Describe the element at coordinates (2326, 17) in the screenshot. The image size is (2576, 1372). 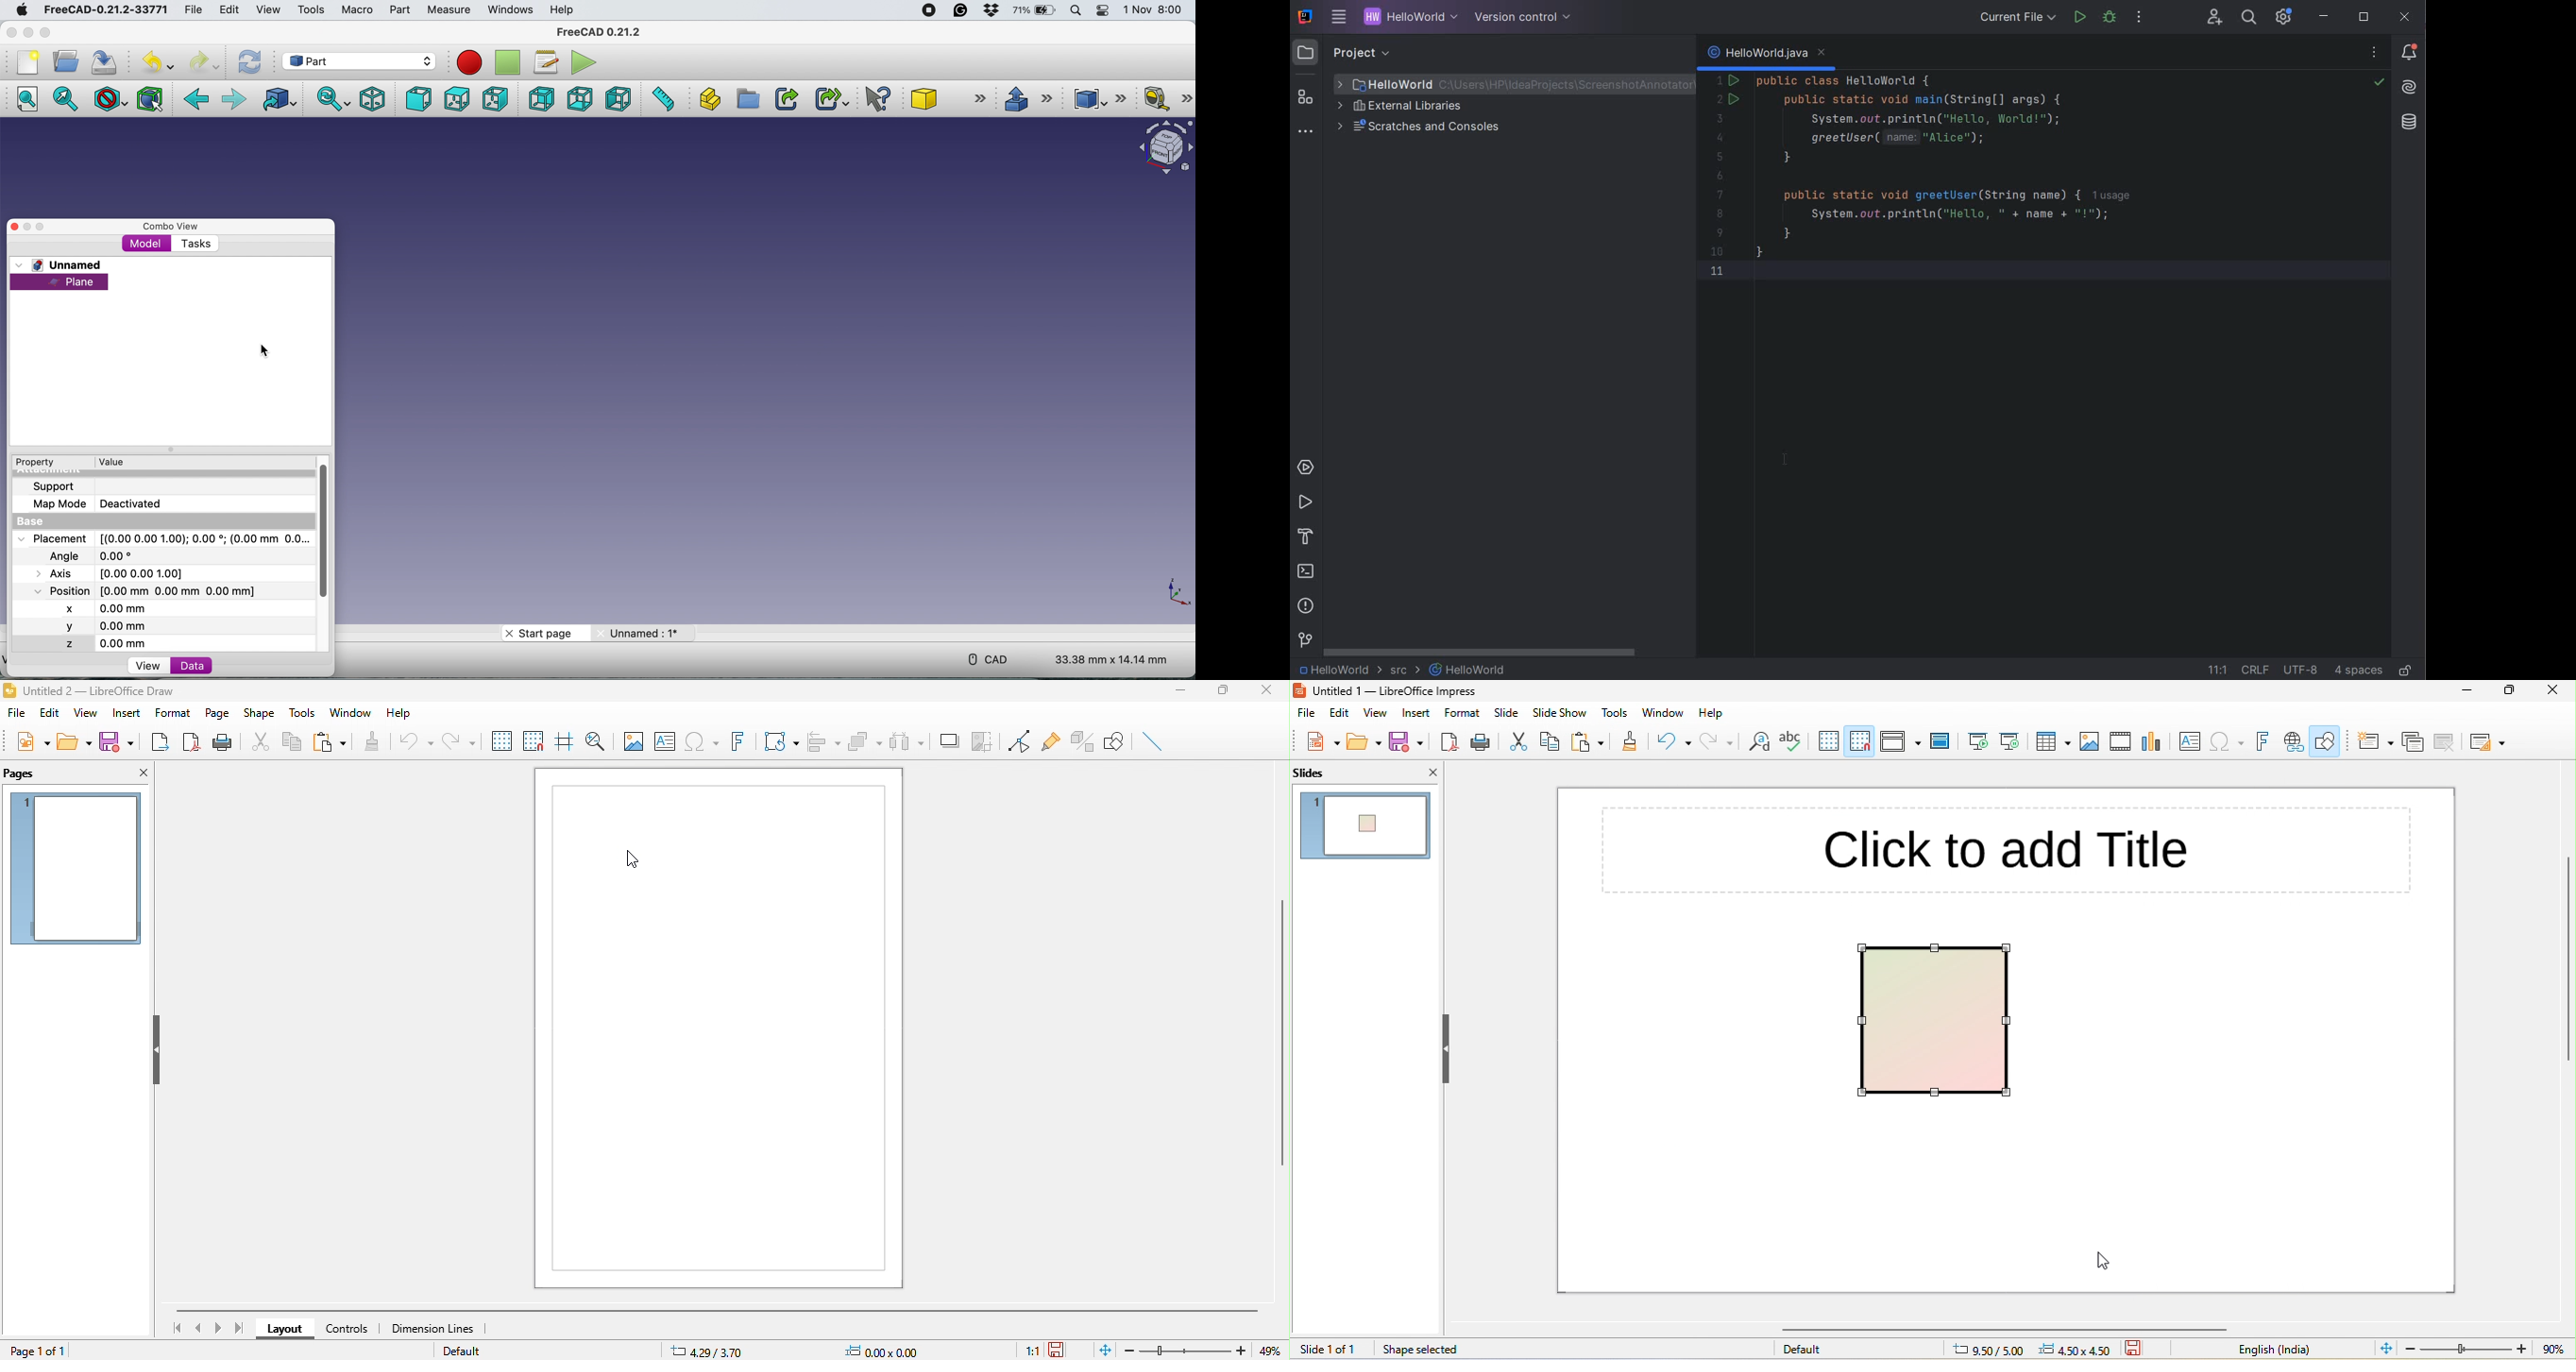
I see `minimize` at that location.